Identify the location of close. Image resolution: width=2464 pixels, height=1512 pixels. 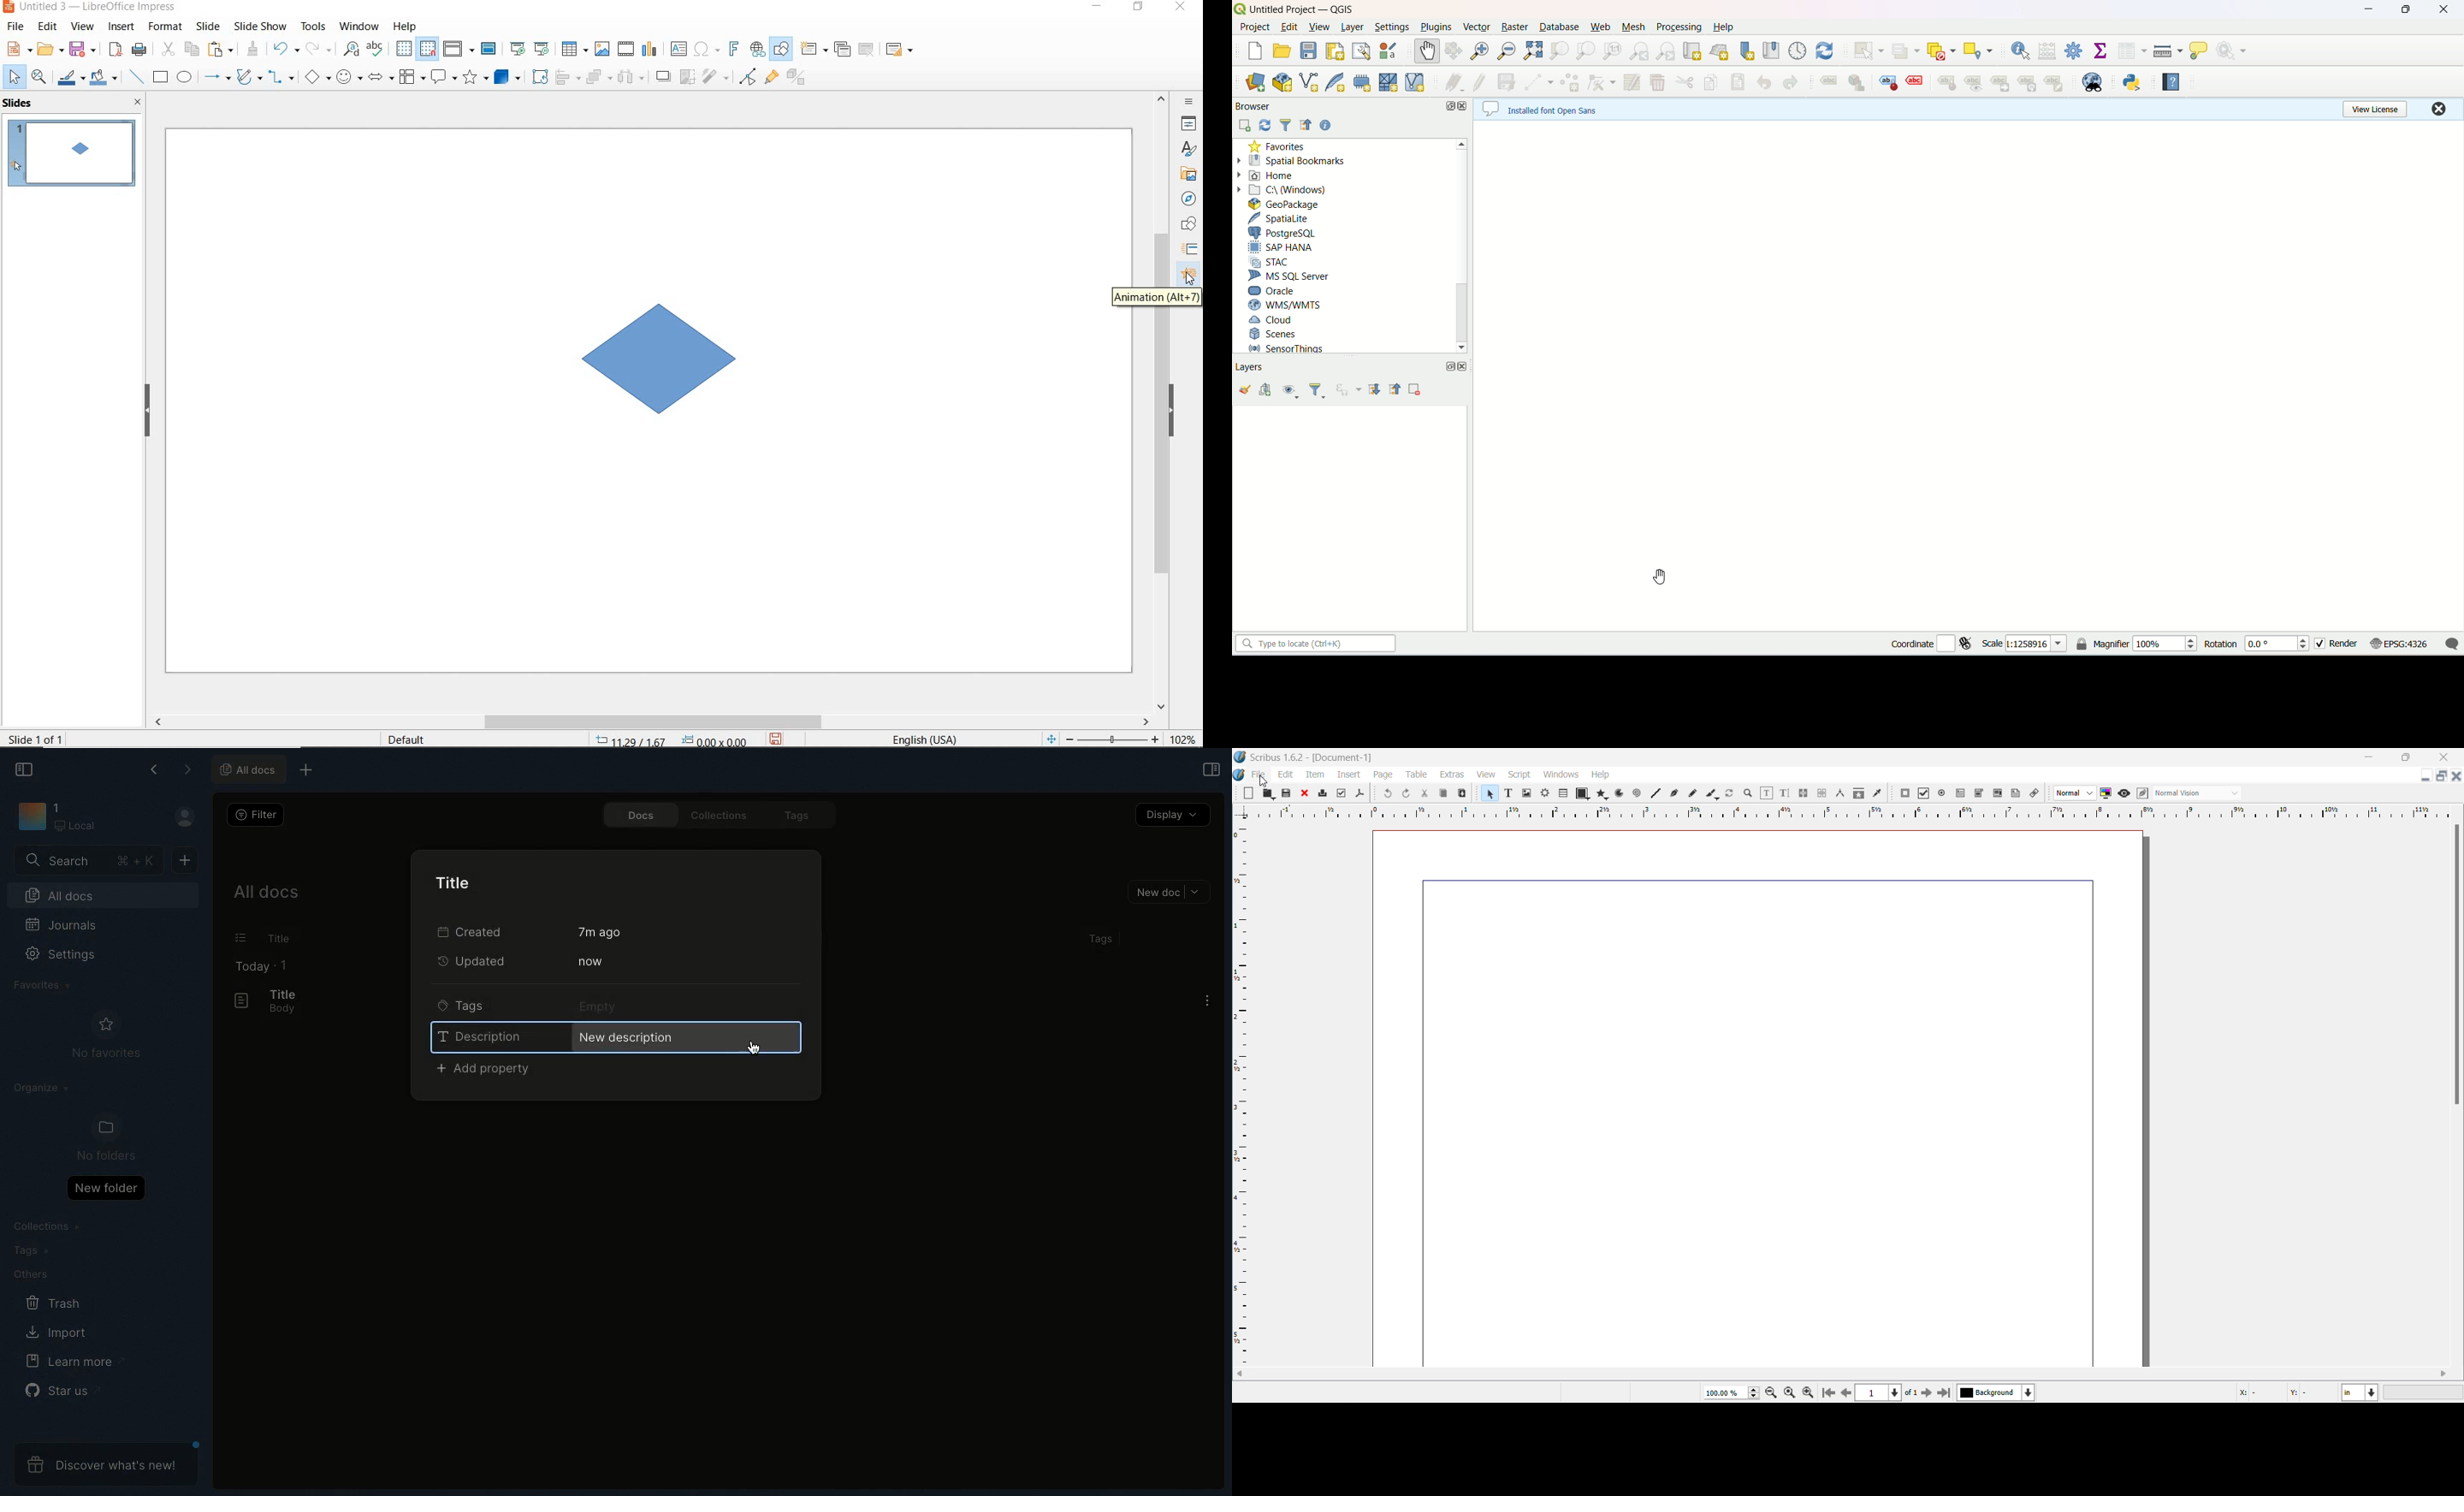
(1462, 369).